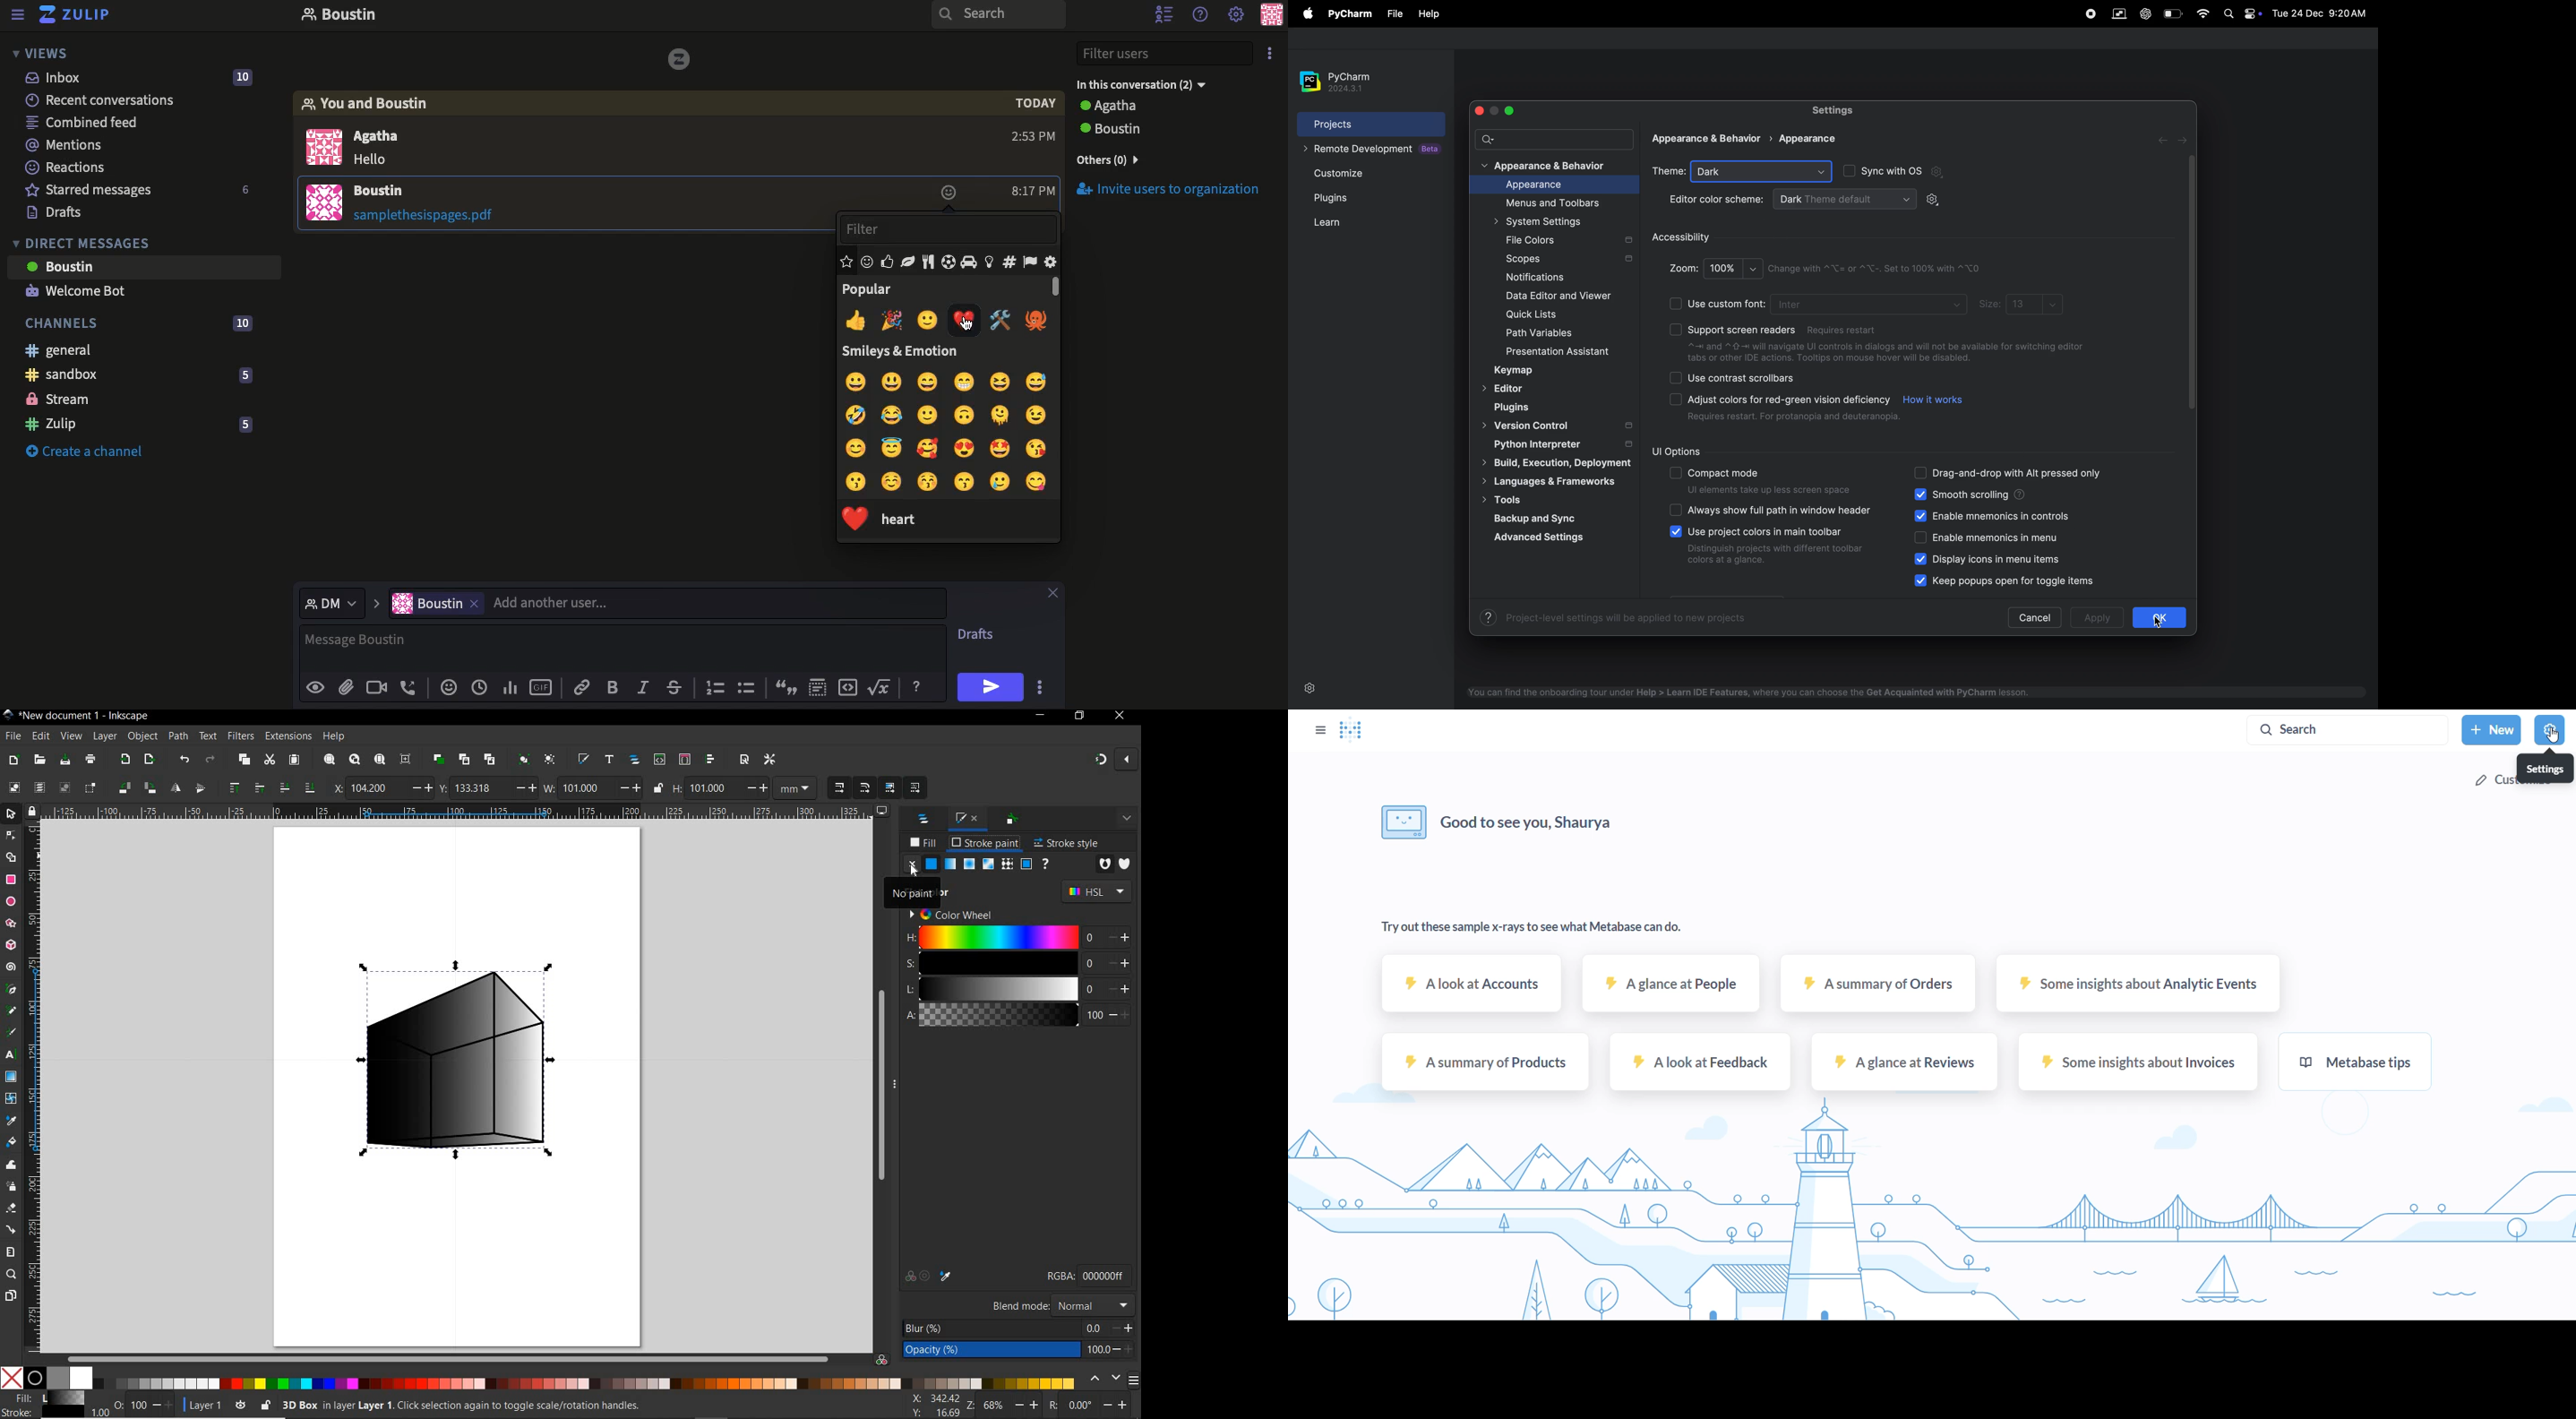 This screenshot has width=2576, height=1428. I want to click on STAR TOOL, so click(12, 924).